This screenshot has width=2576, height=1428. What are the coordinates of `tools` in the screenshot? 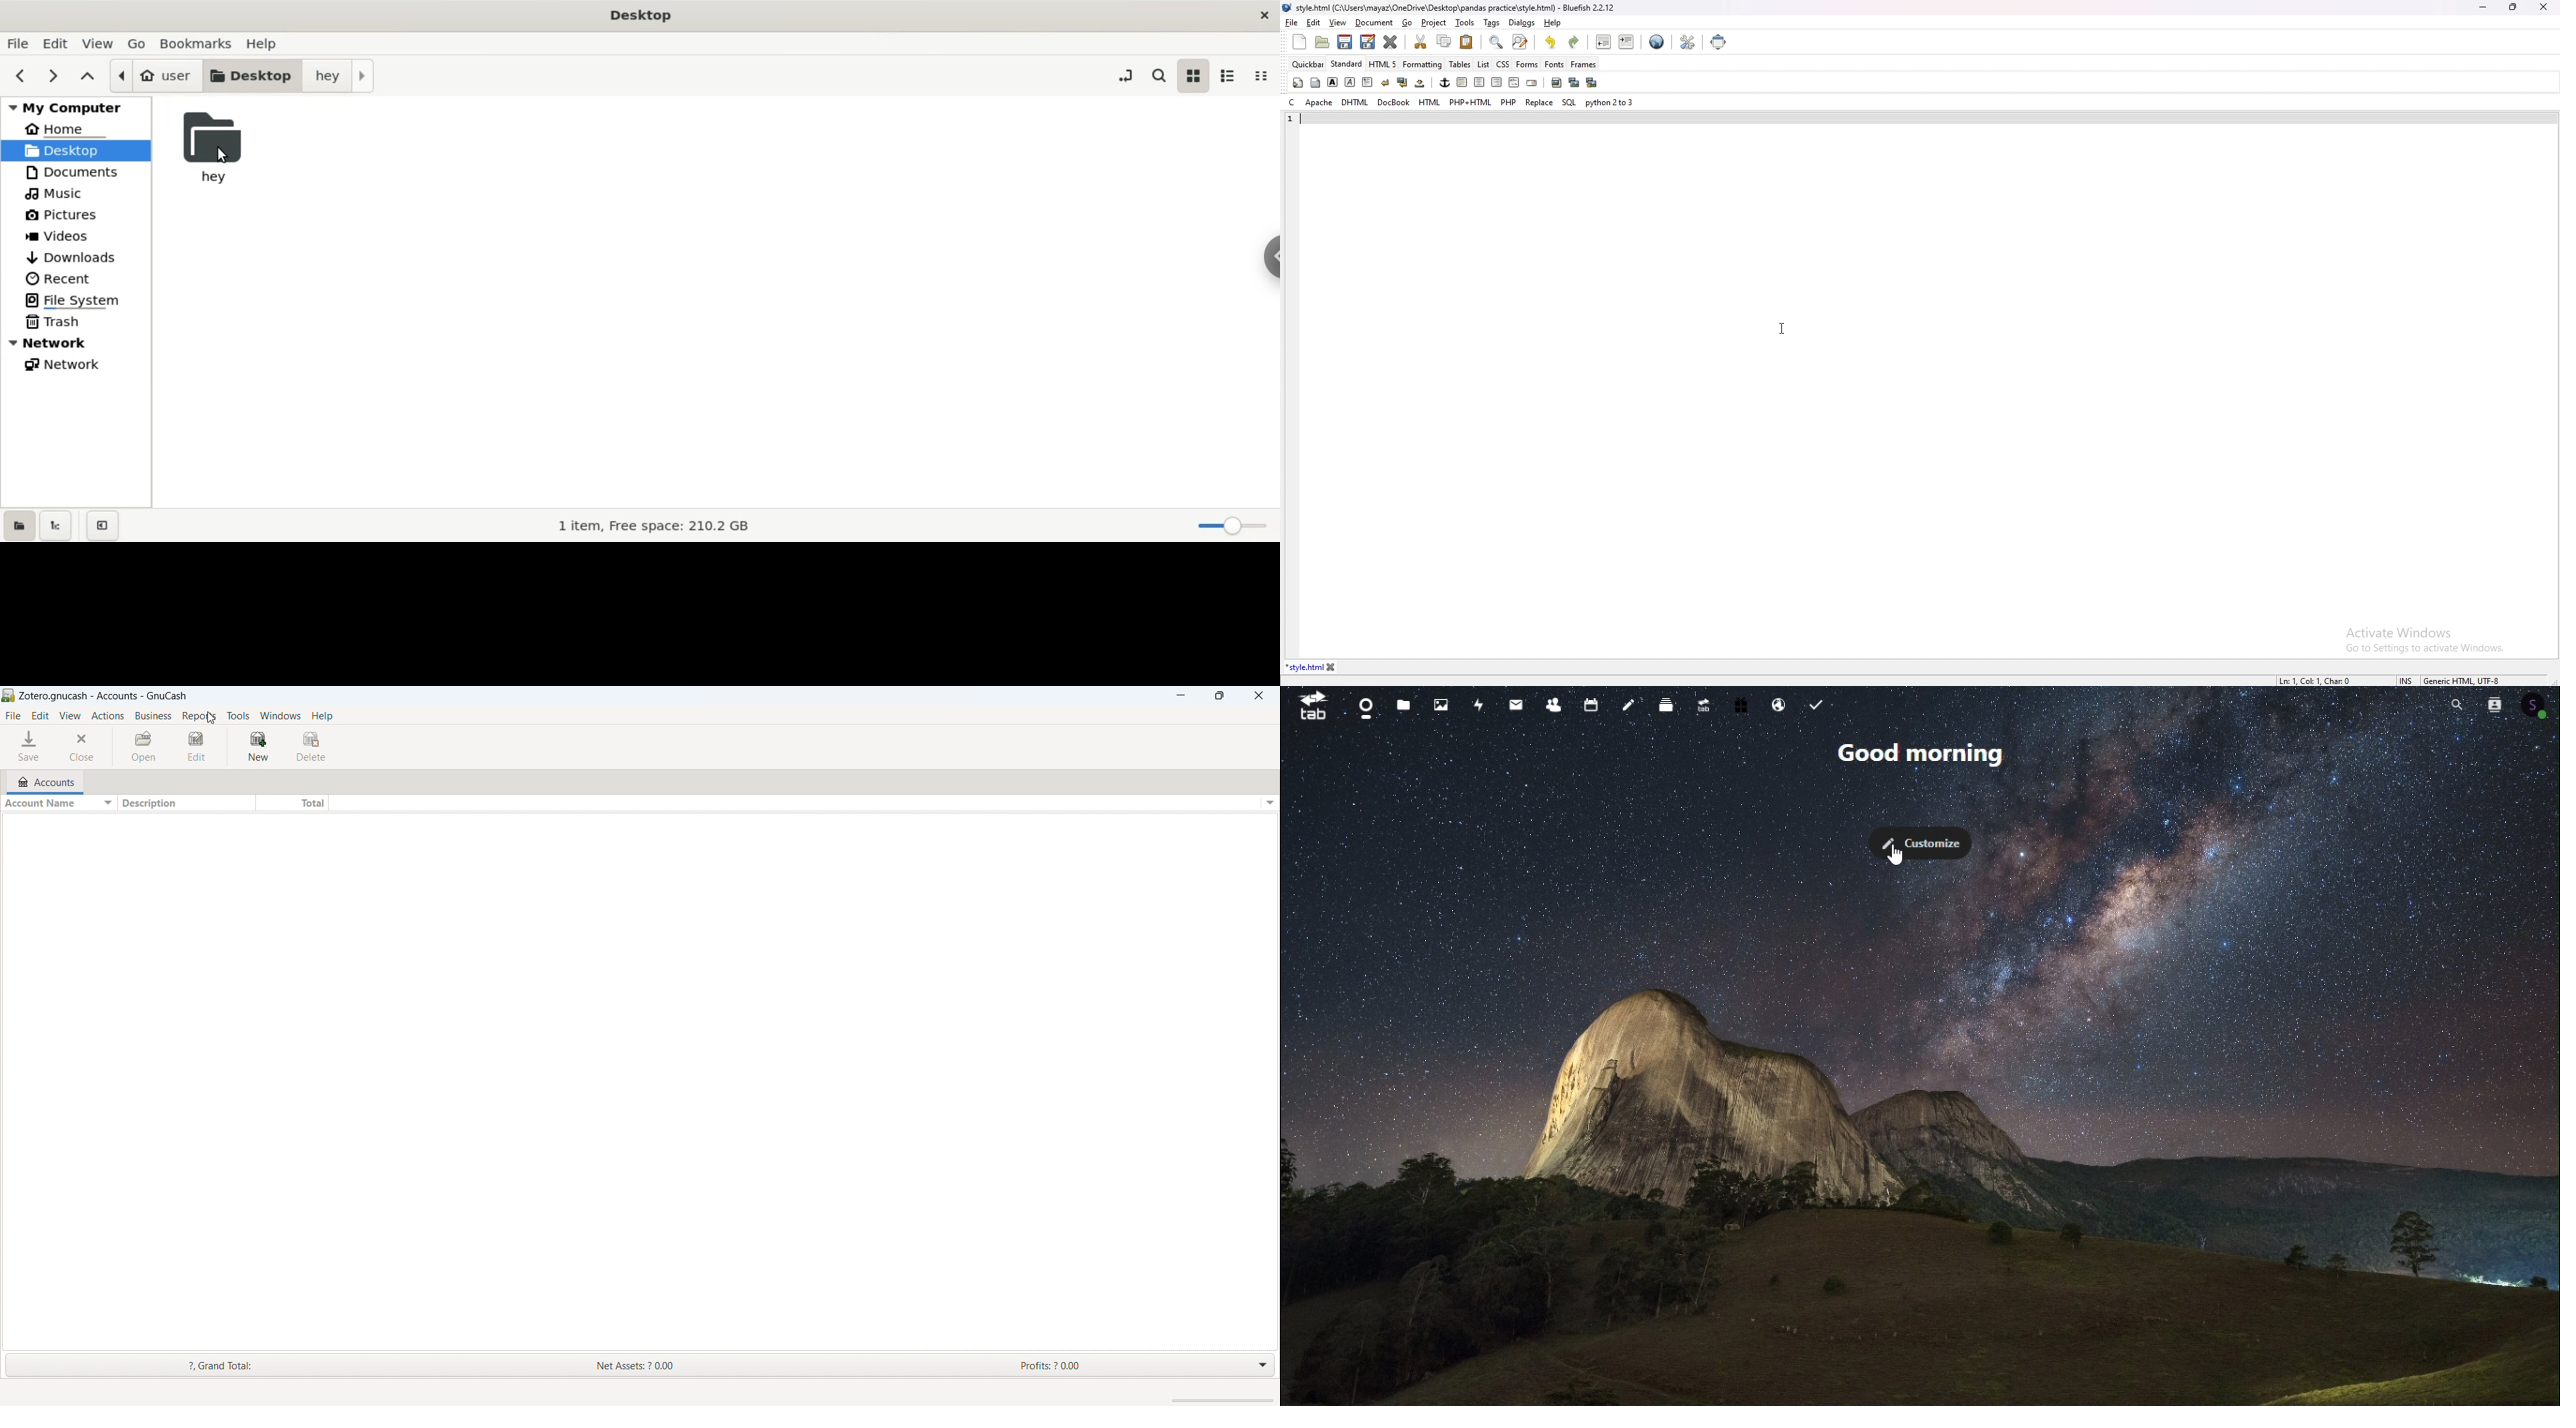 It's located at (238, 716).